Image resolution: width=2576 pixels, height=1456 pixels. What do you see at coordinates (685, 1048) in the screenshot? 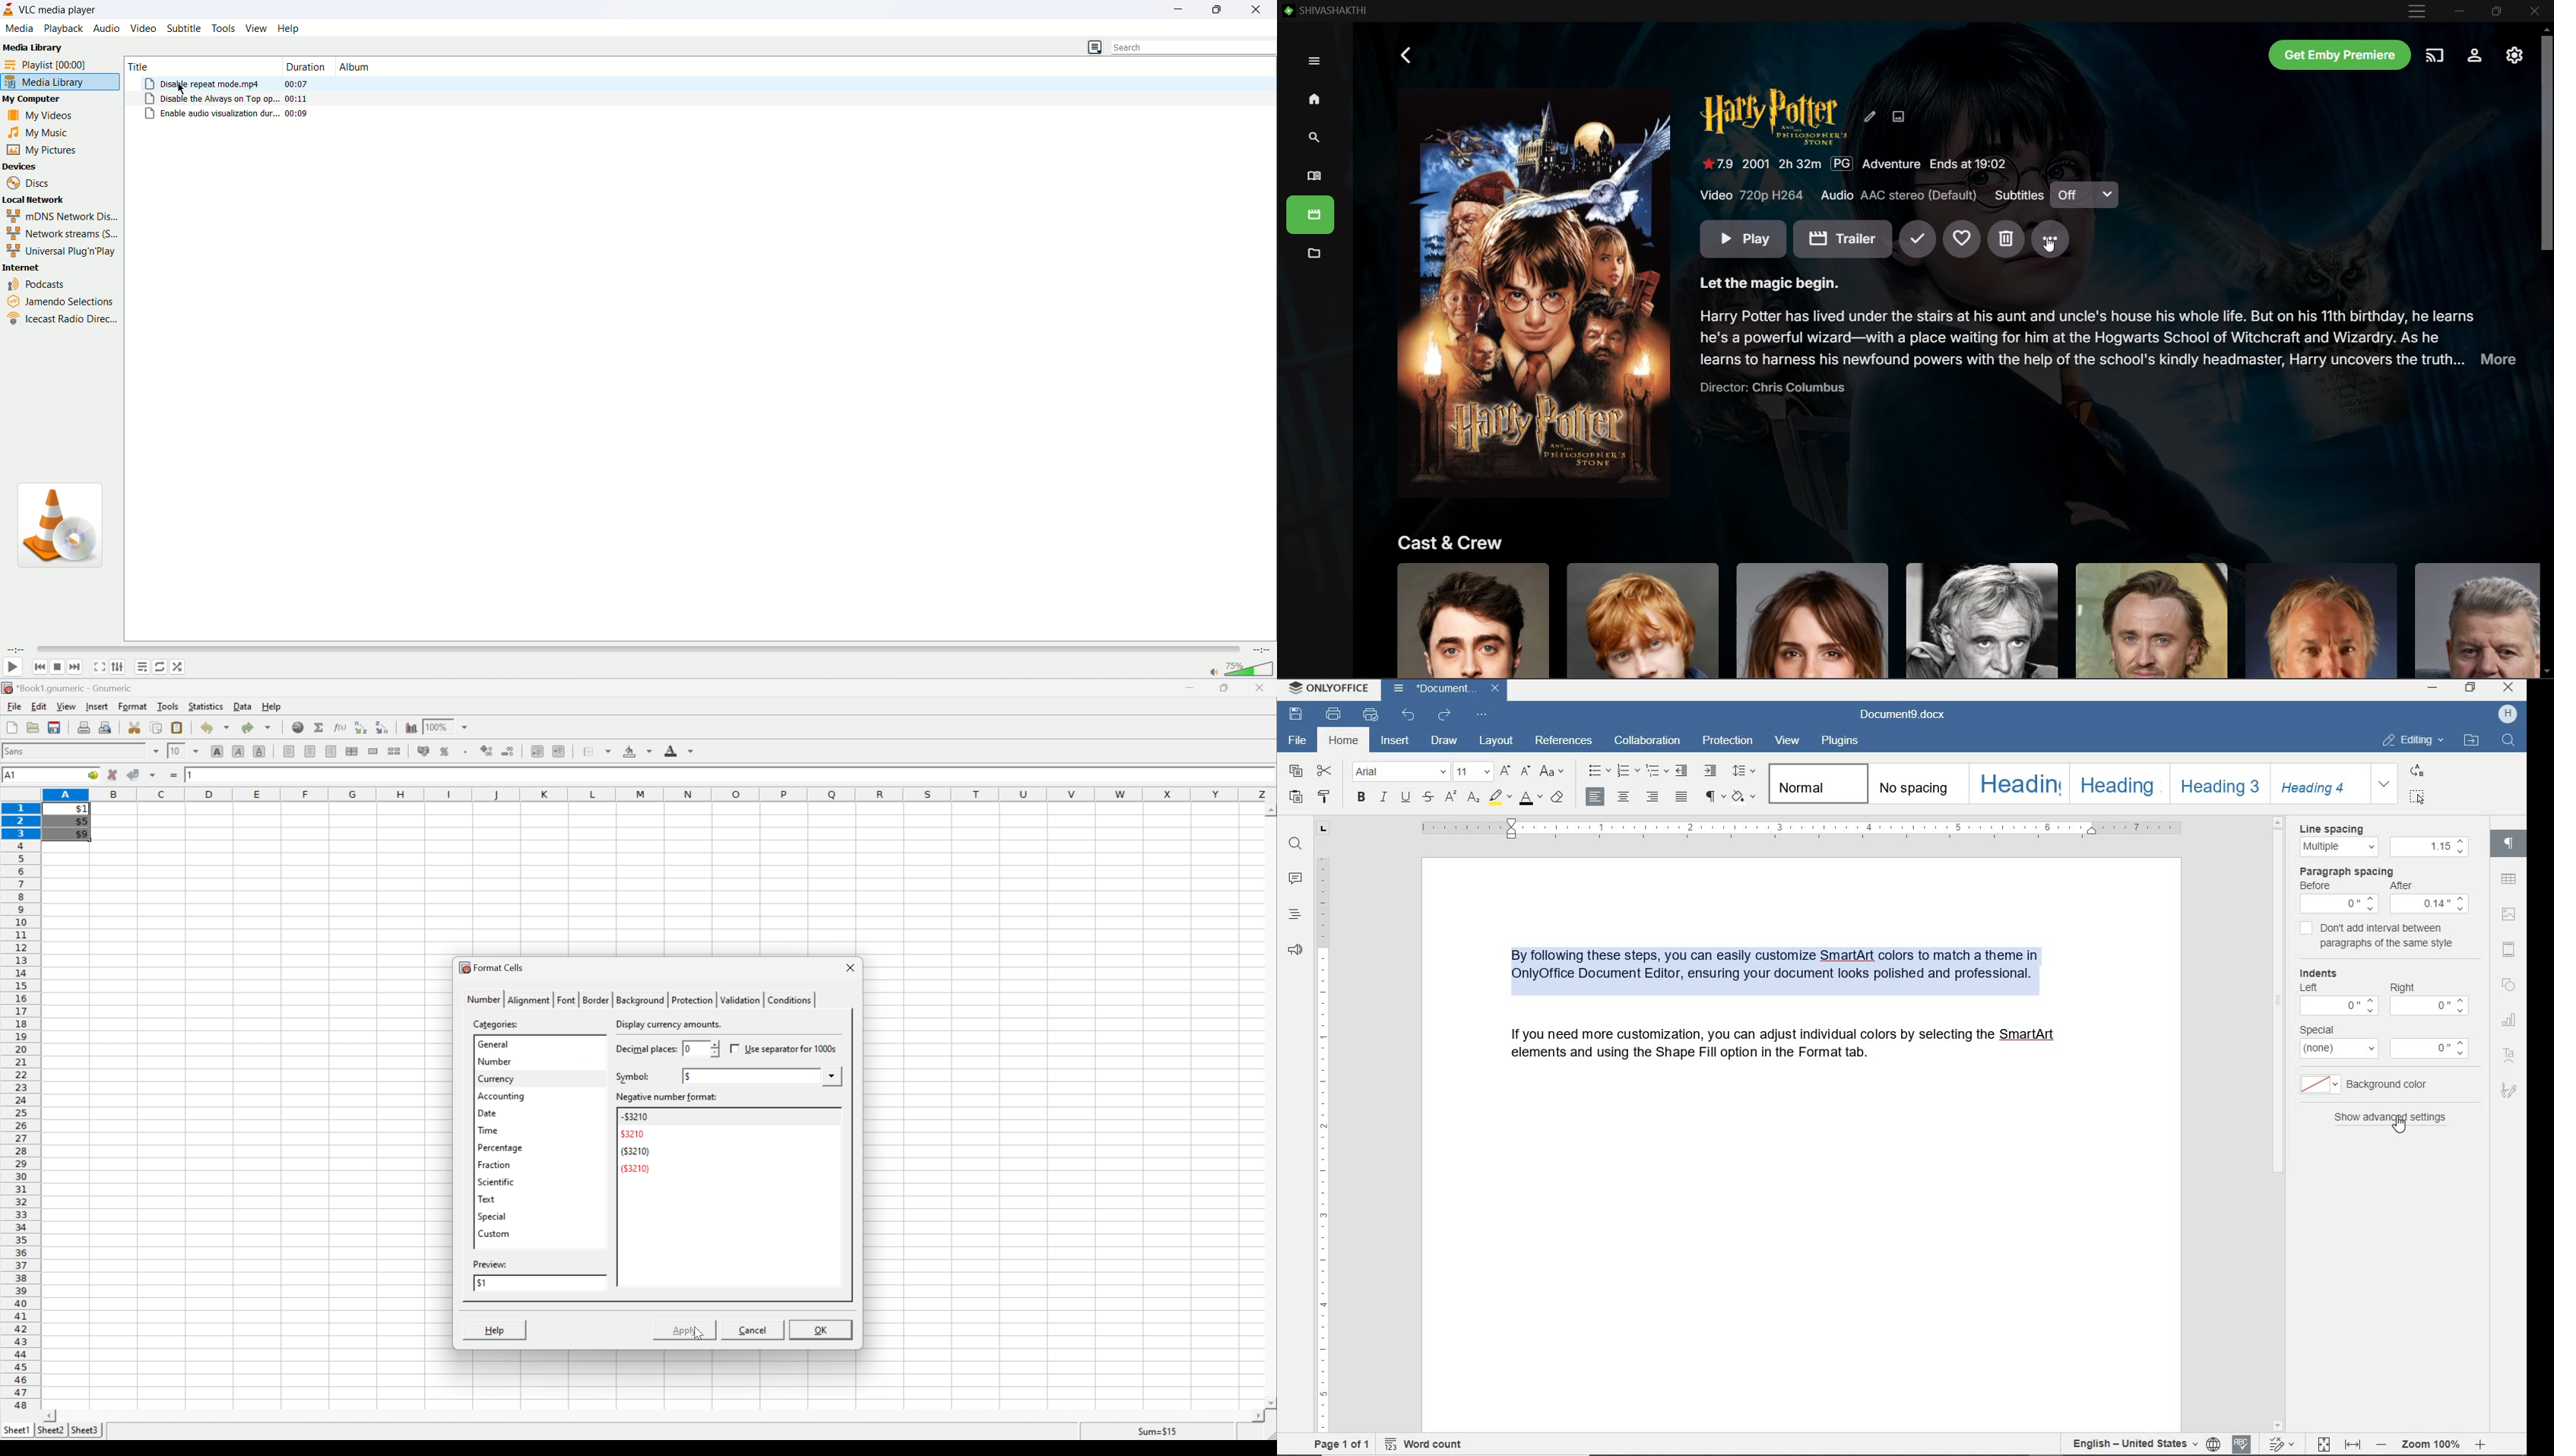
I see `0` at bounding box center [685, 1048].